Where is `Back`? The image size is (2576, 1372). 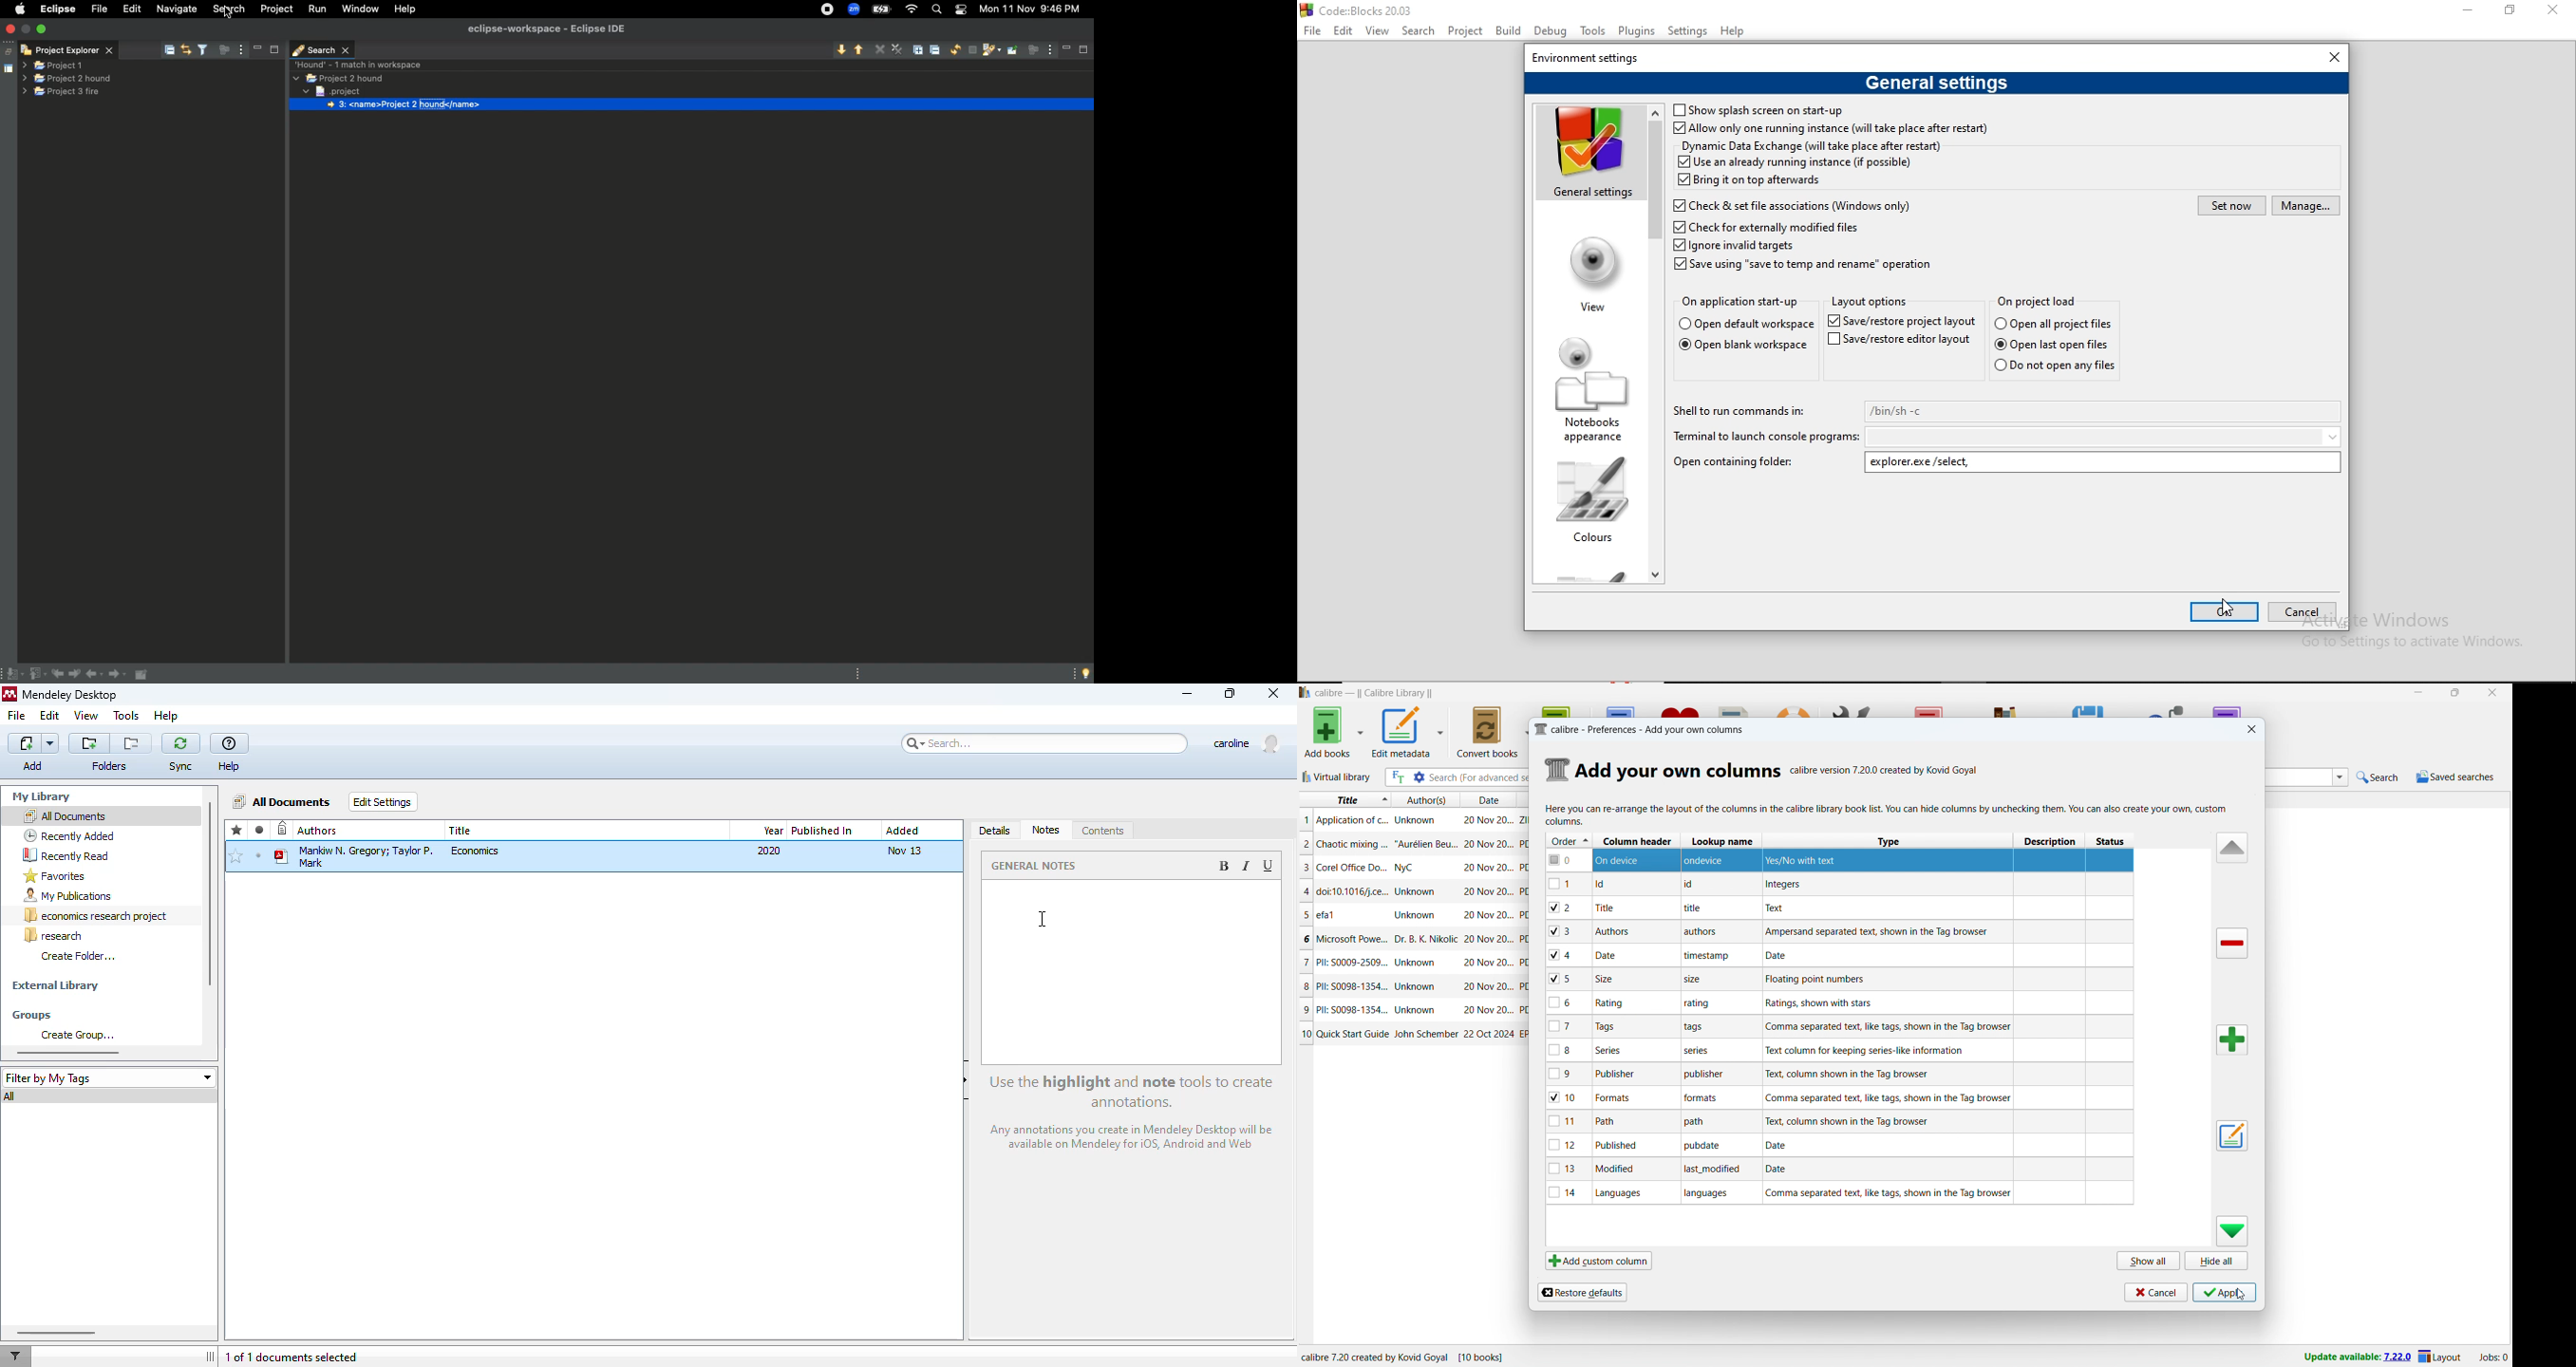 Back is located at coordinates (96, 676).